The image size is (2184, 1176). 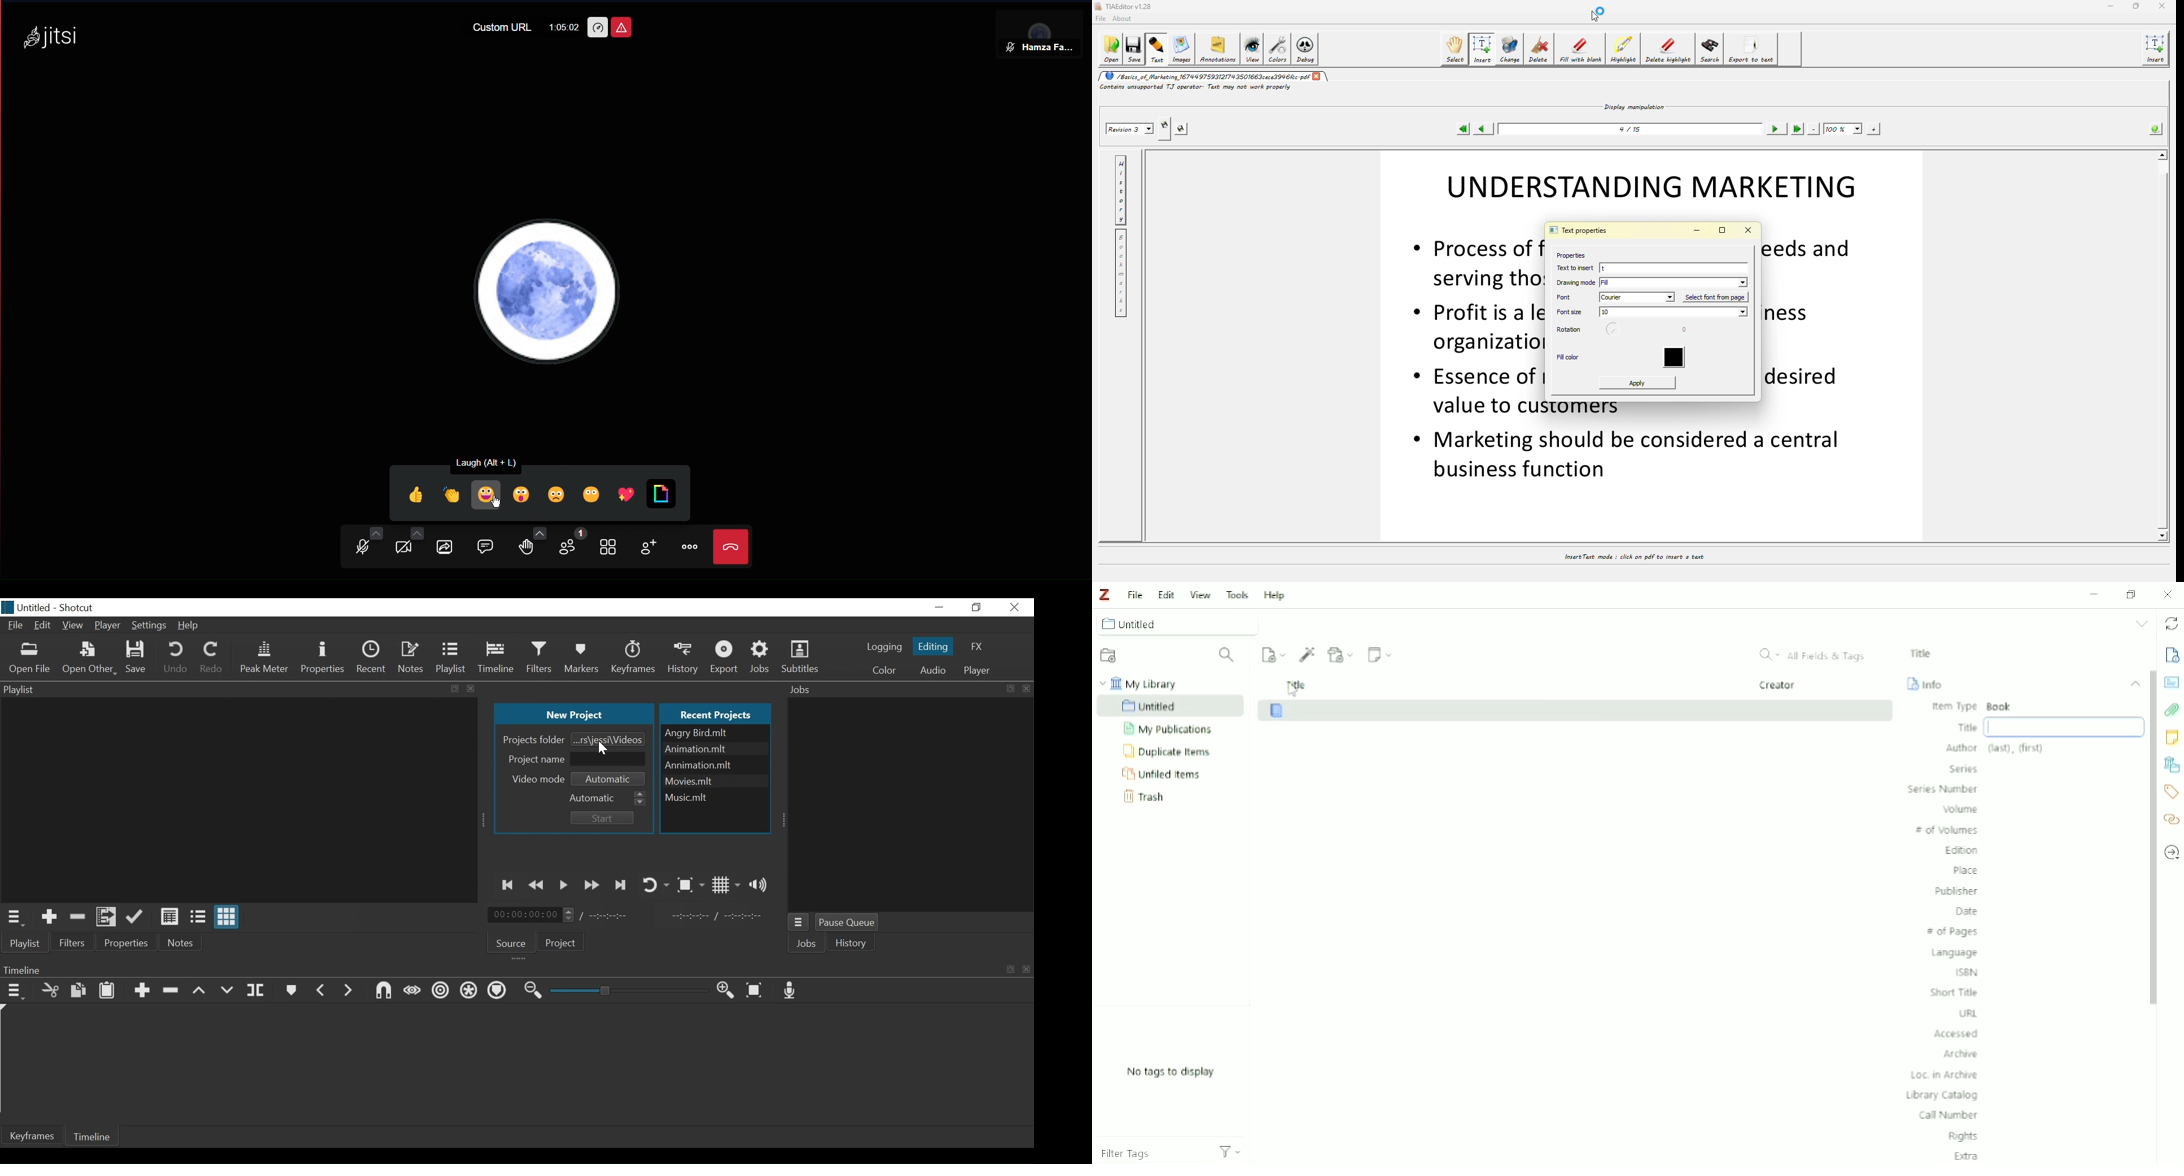 I want to click on Pause Queue, so click(x=851, y=924).